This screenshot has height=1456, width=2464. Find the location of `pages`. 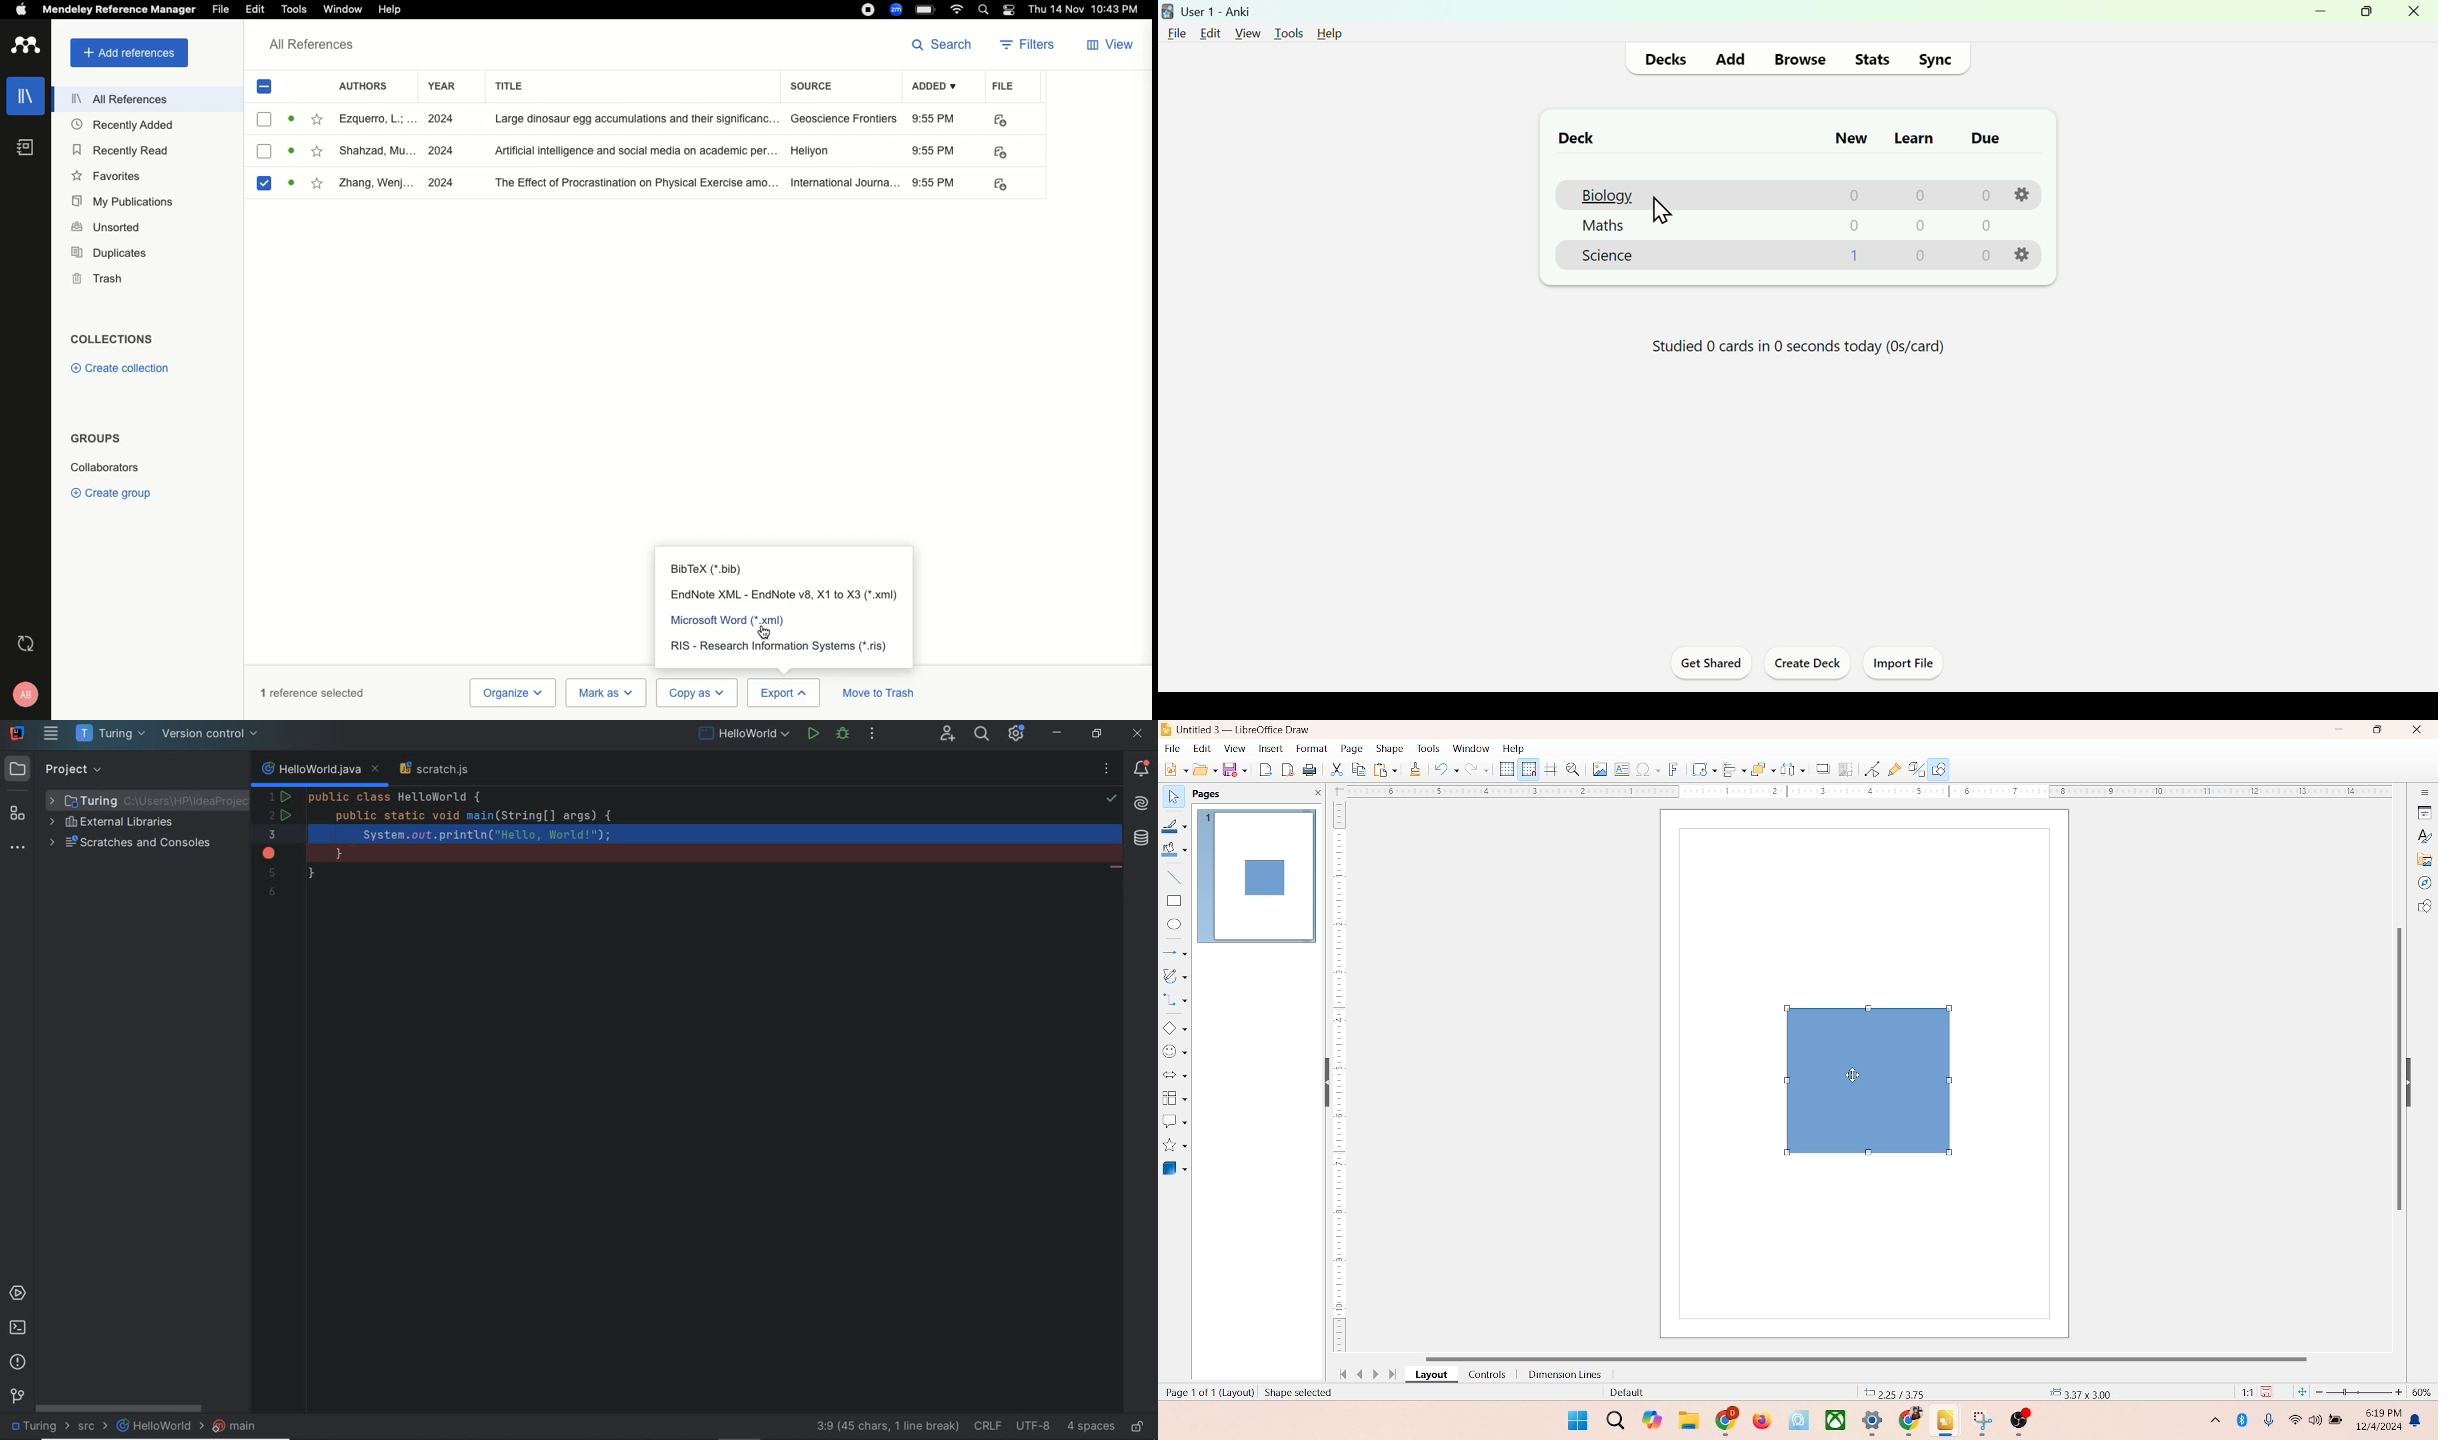

pages is located at coordinates (1205, 792).